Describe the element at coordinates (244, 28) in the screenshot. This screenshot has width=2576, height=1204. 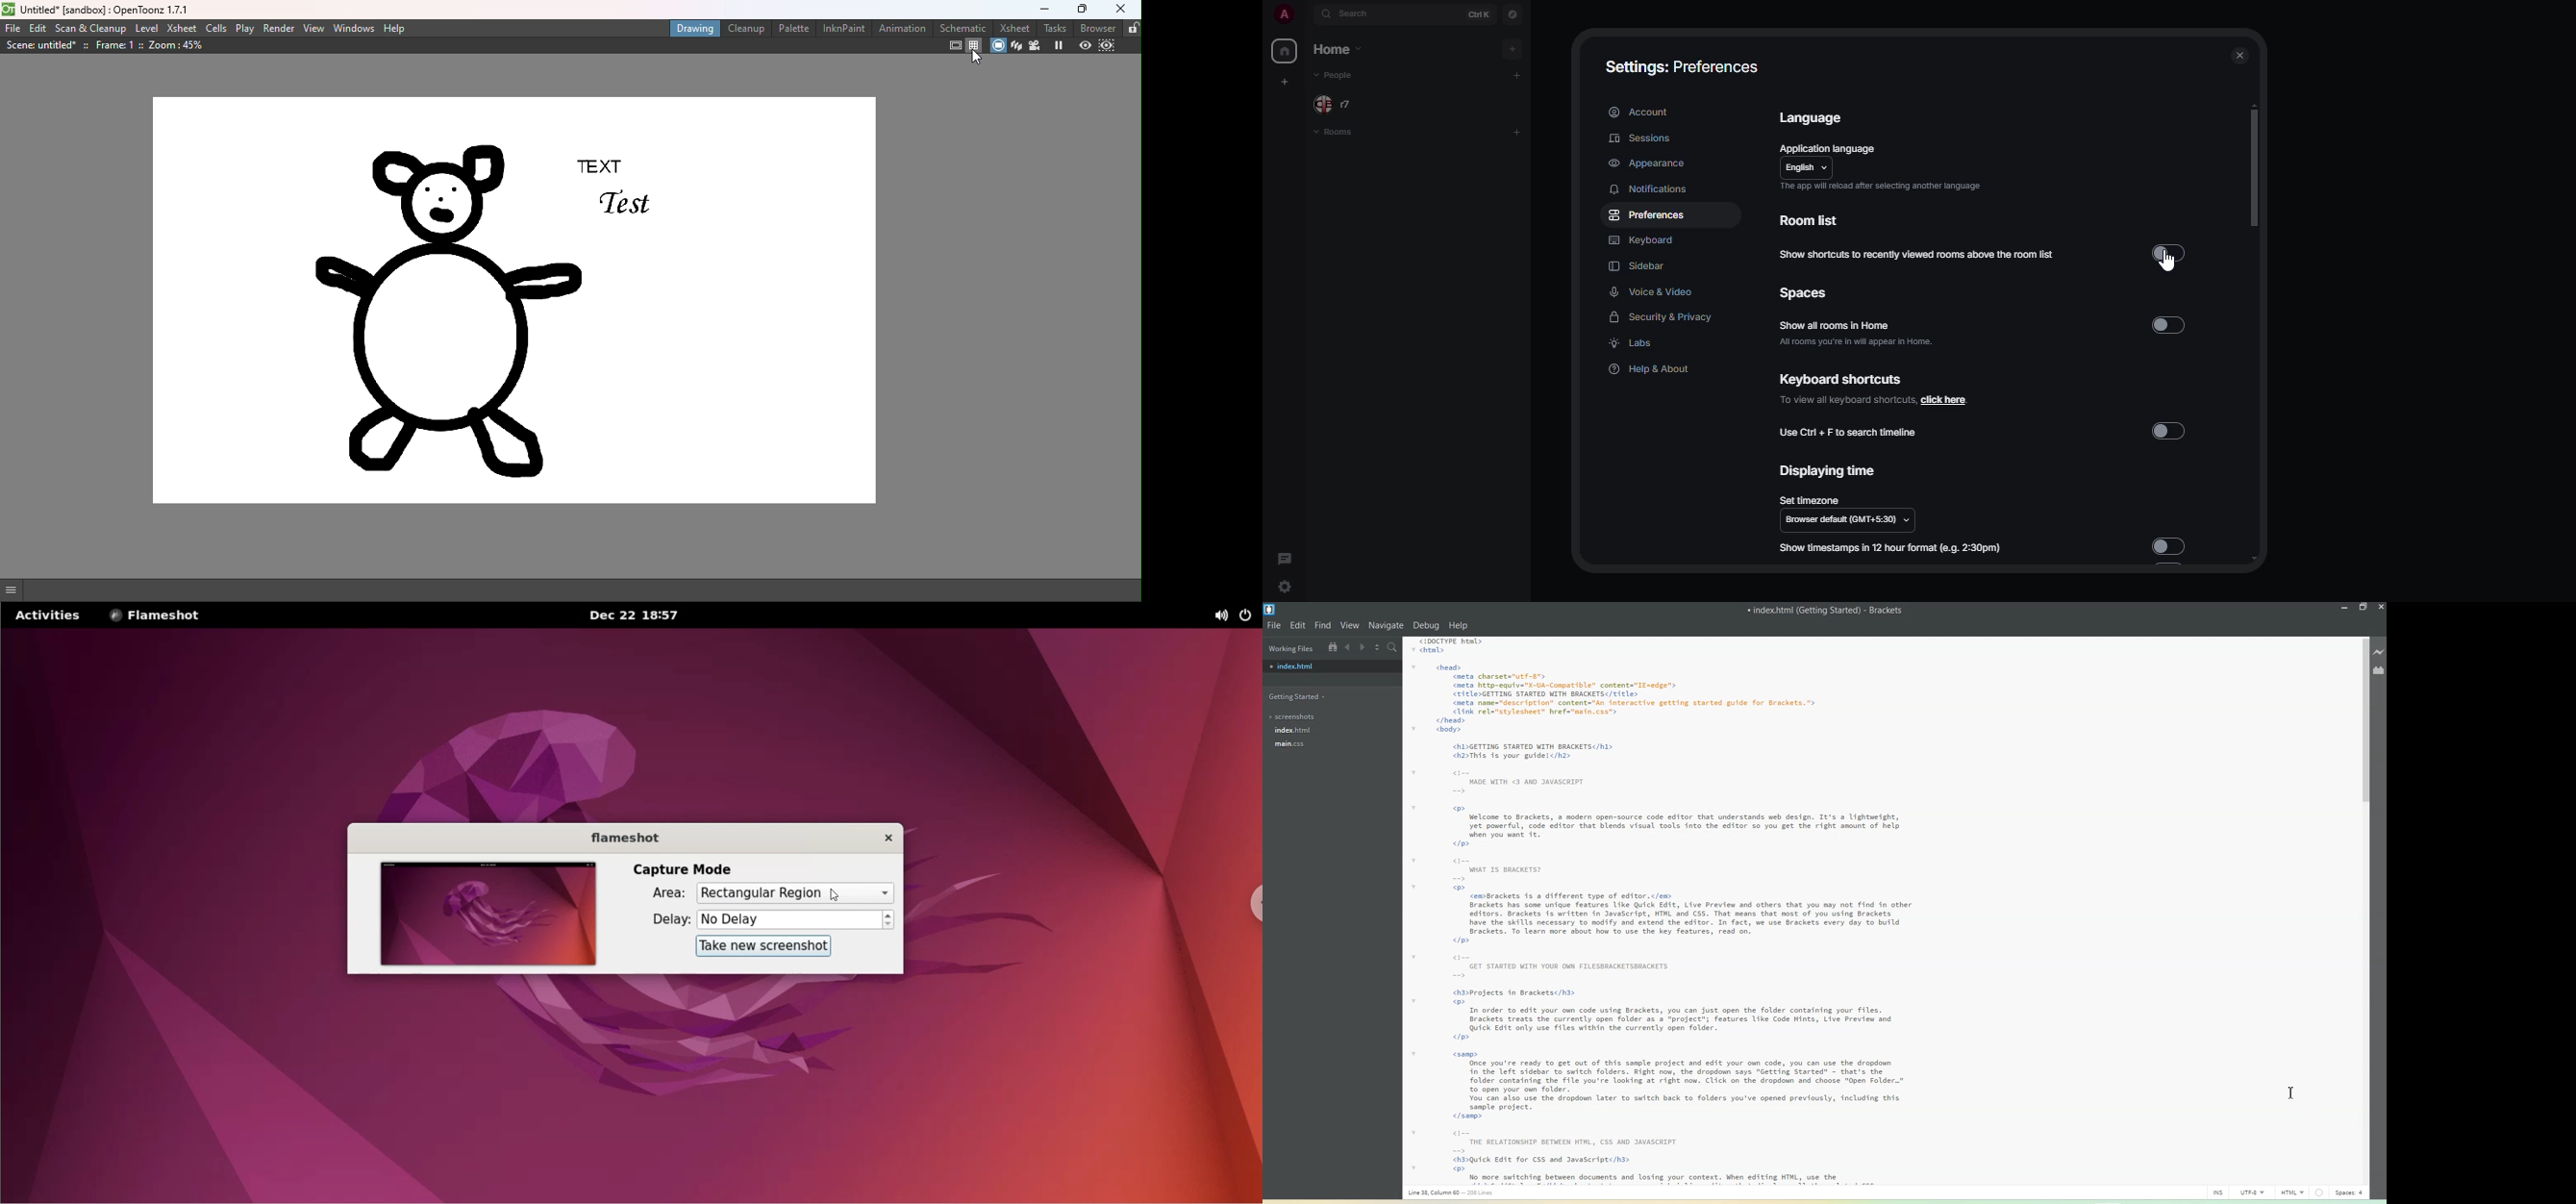
I see `Play` at that location.